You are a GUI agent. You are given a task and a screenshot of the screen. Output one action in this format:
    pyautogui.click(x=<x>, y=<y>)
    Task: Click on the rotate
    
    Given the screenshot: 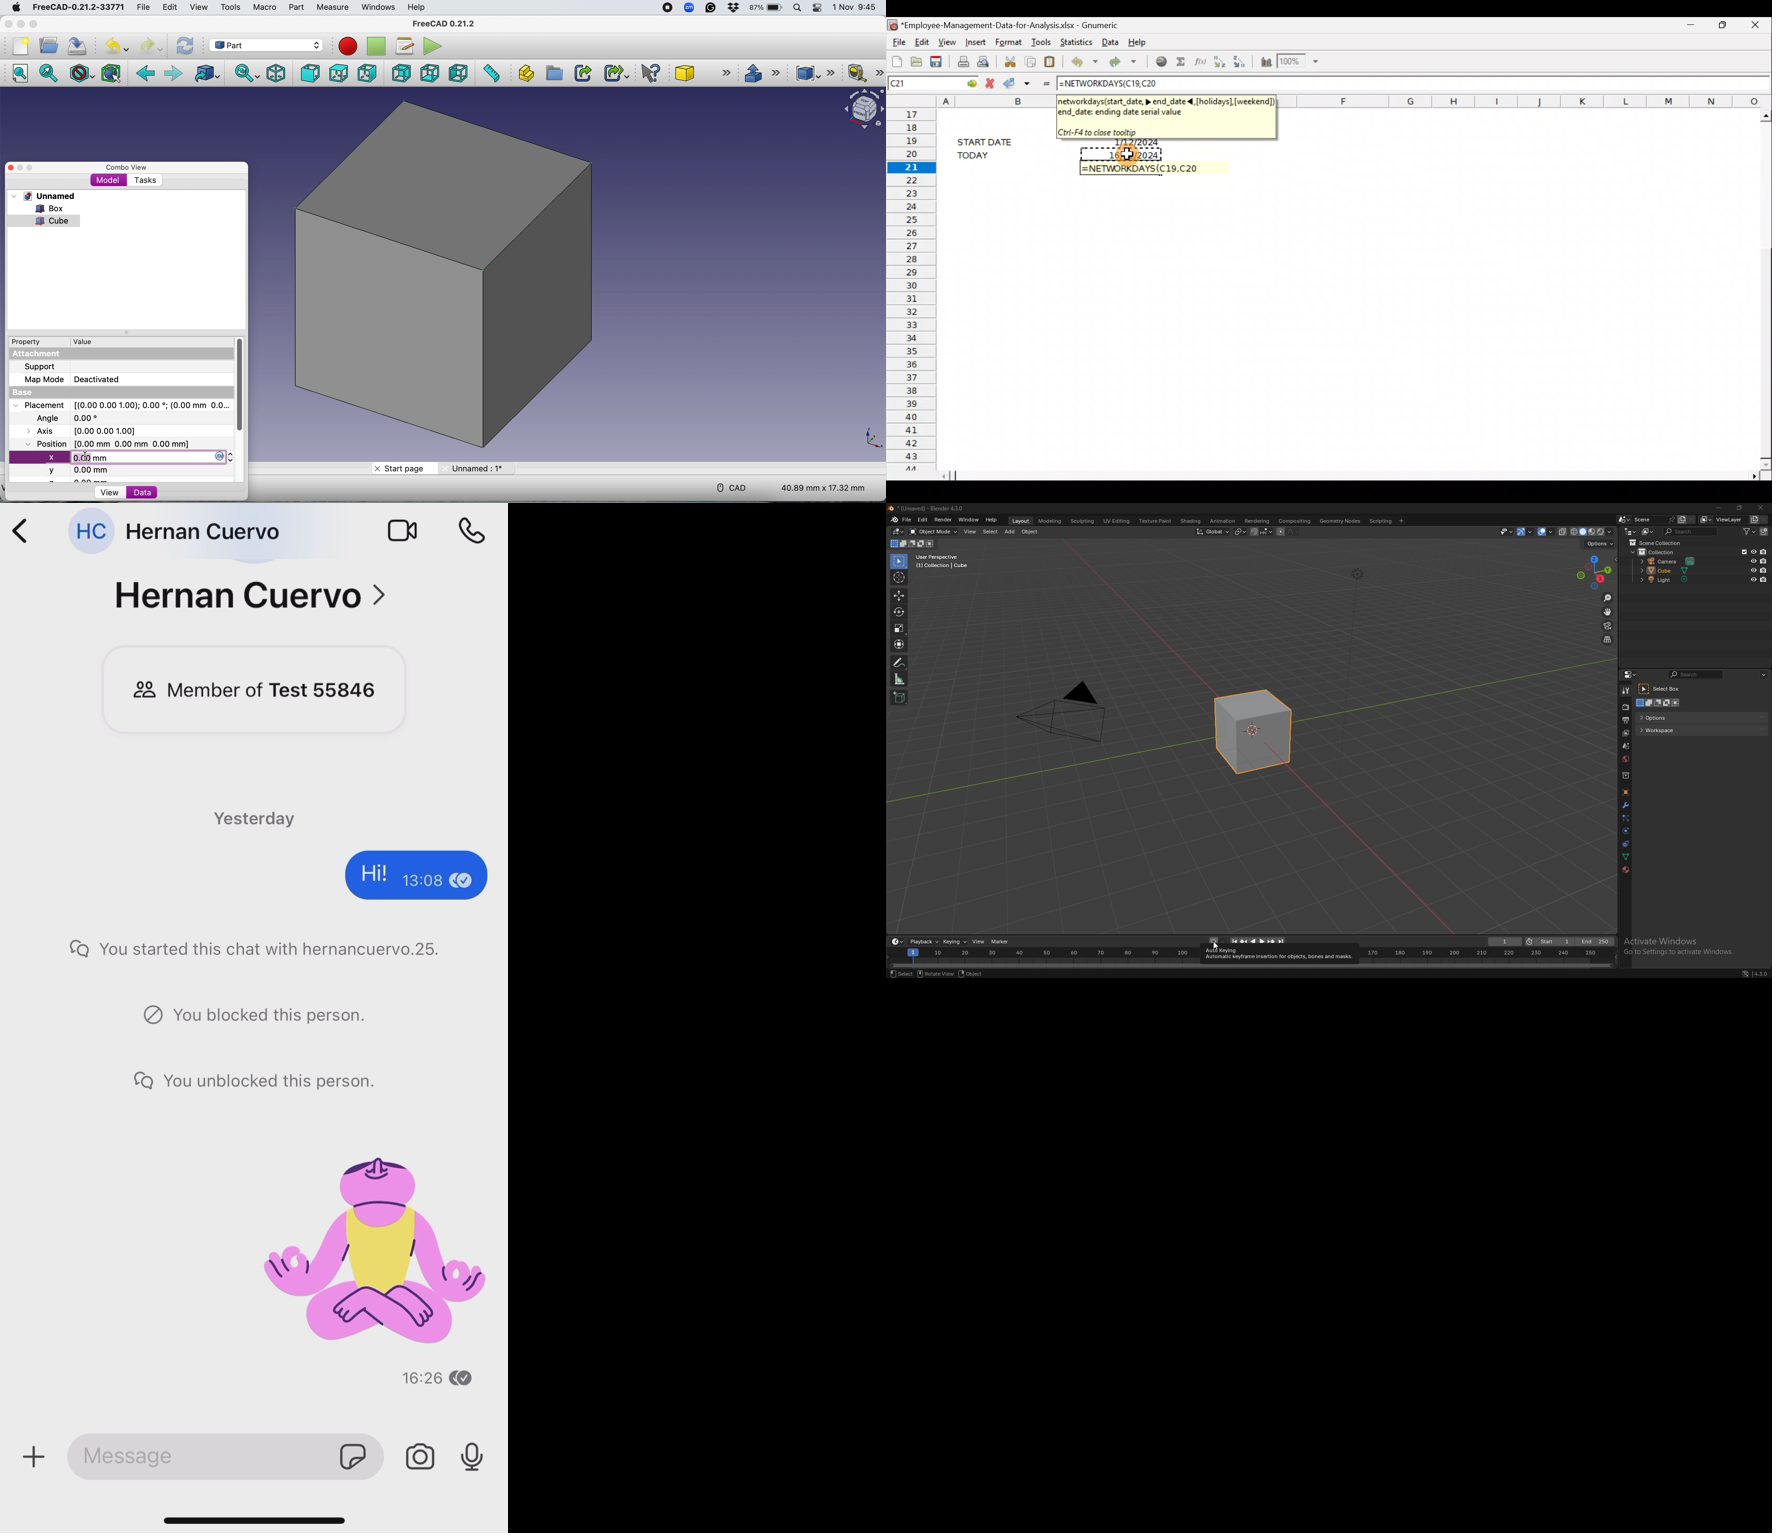 What is the action you would take?
    pyautogui.click(x=898, y=611)
    